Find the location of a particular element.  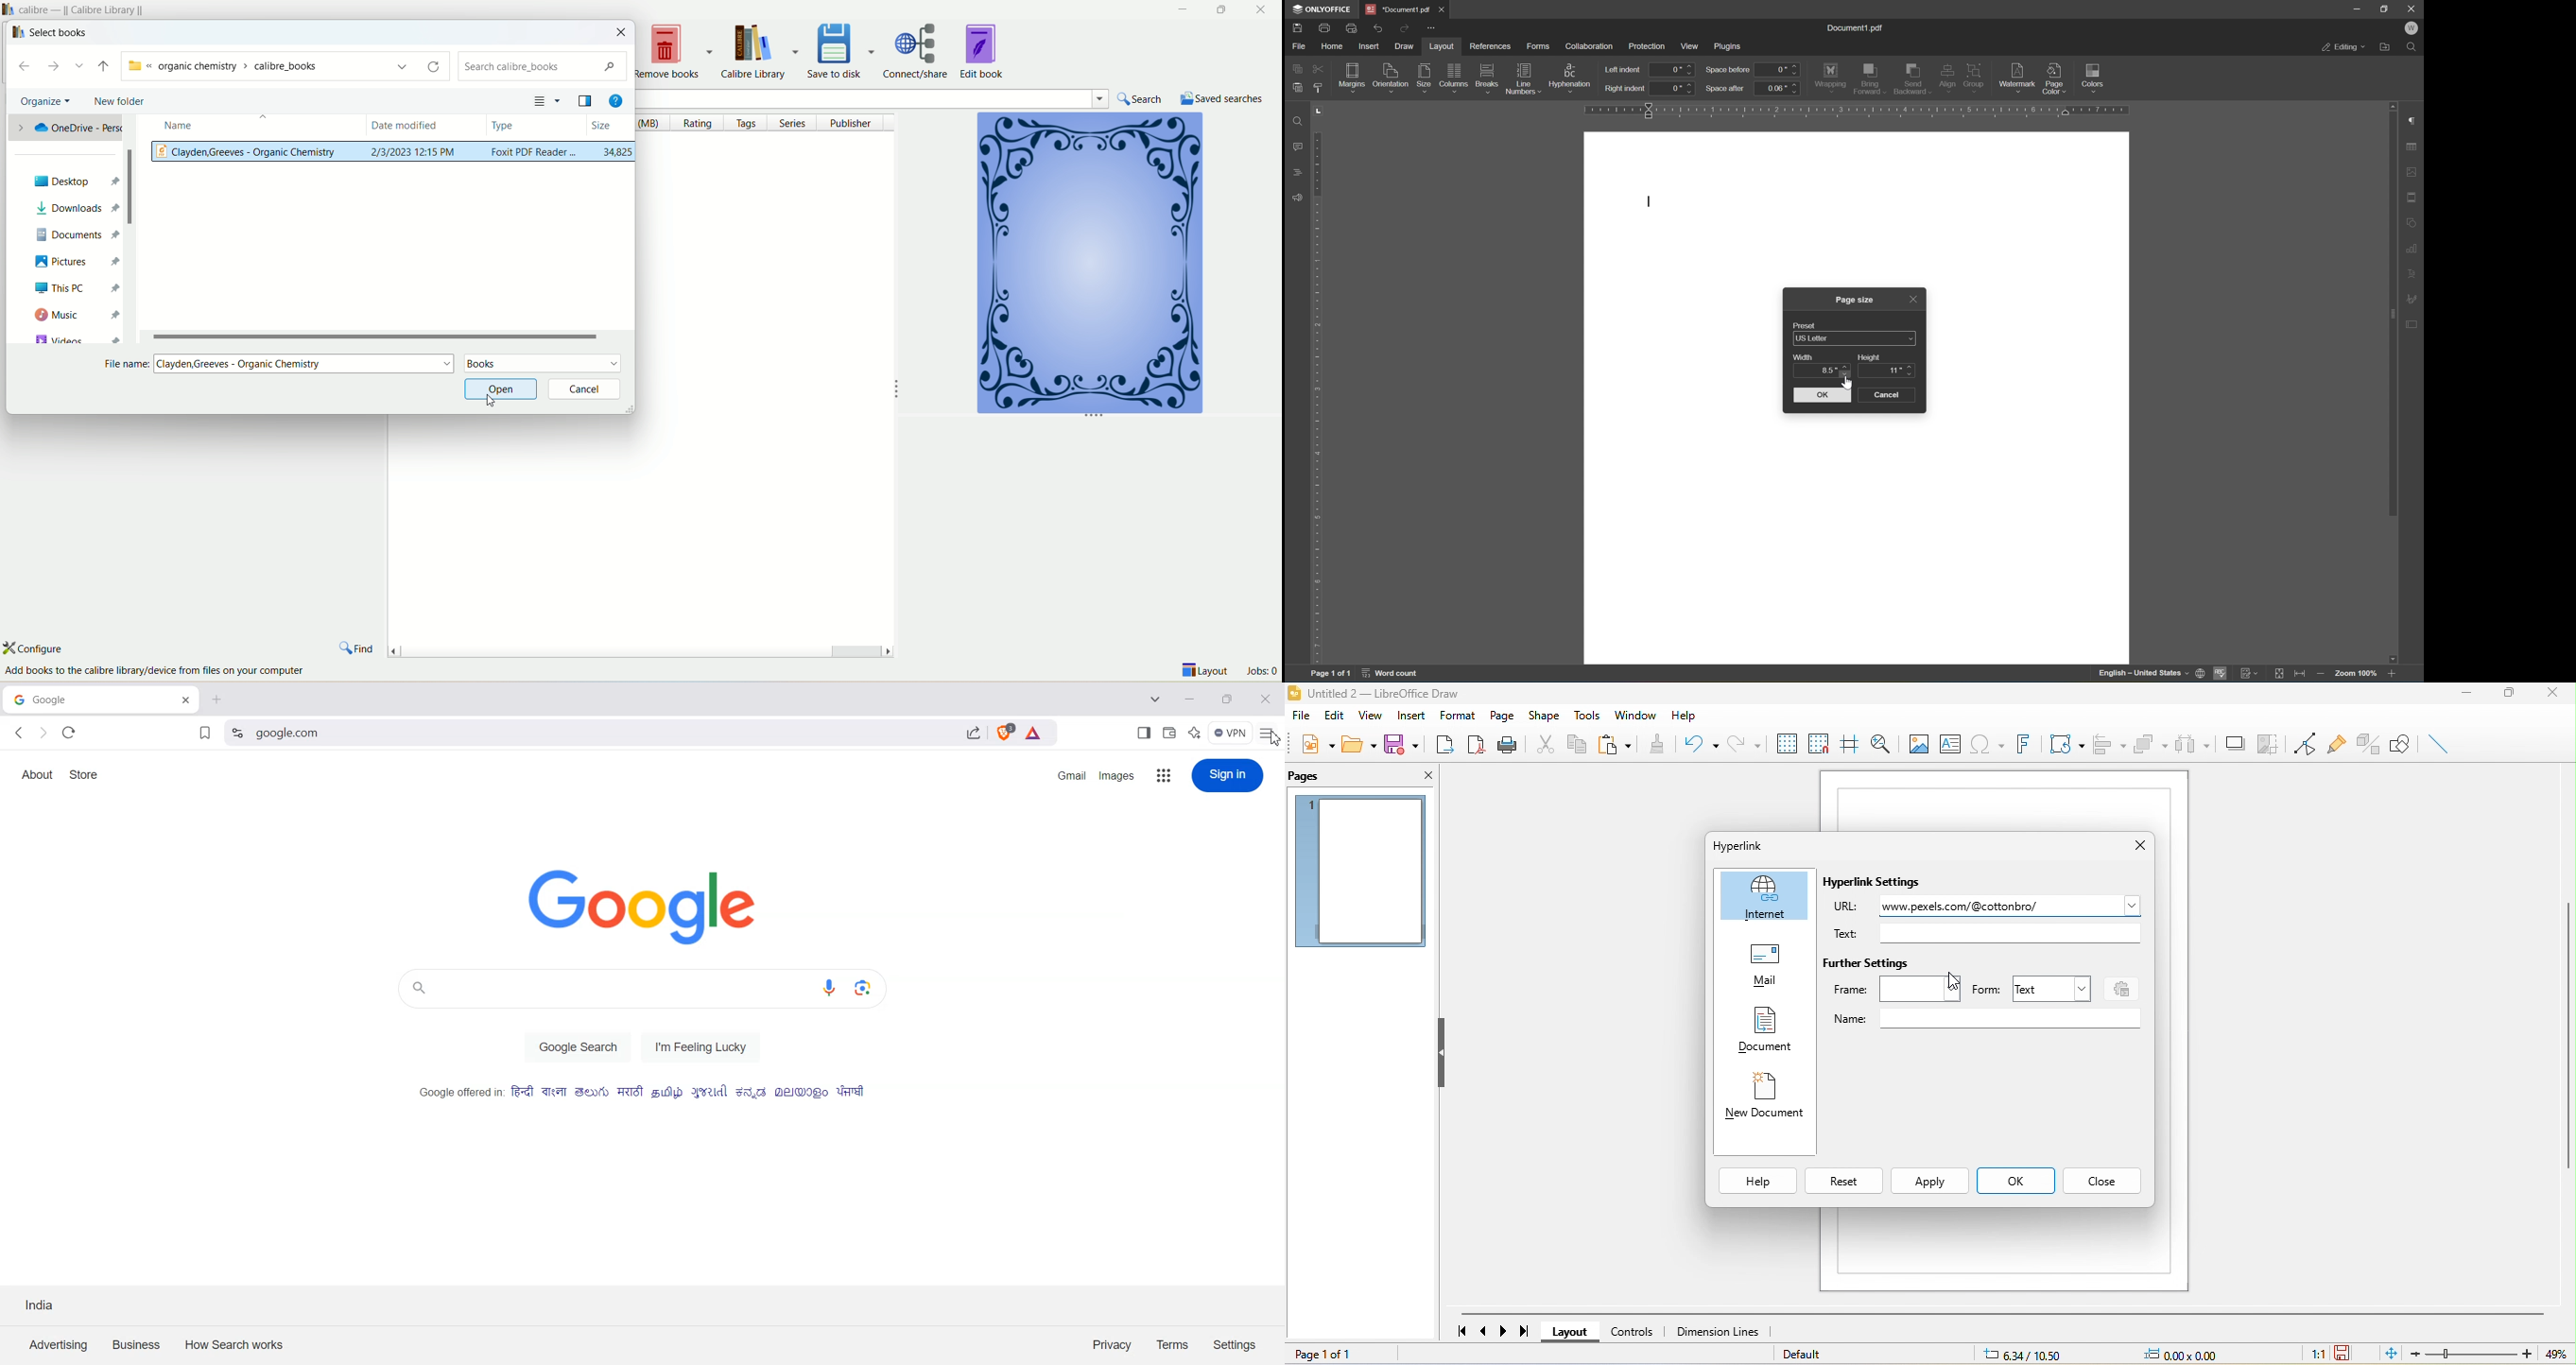

format is located at coordinates (1460, 716).